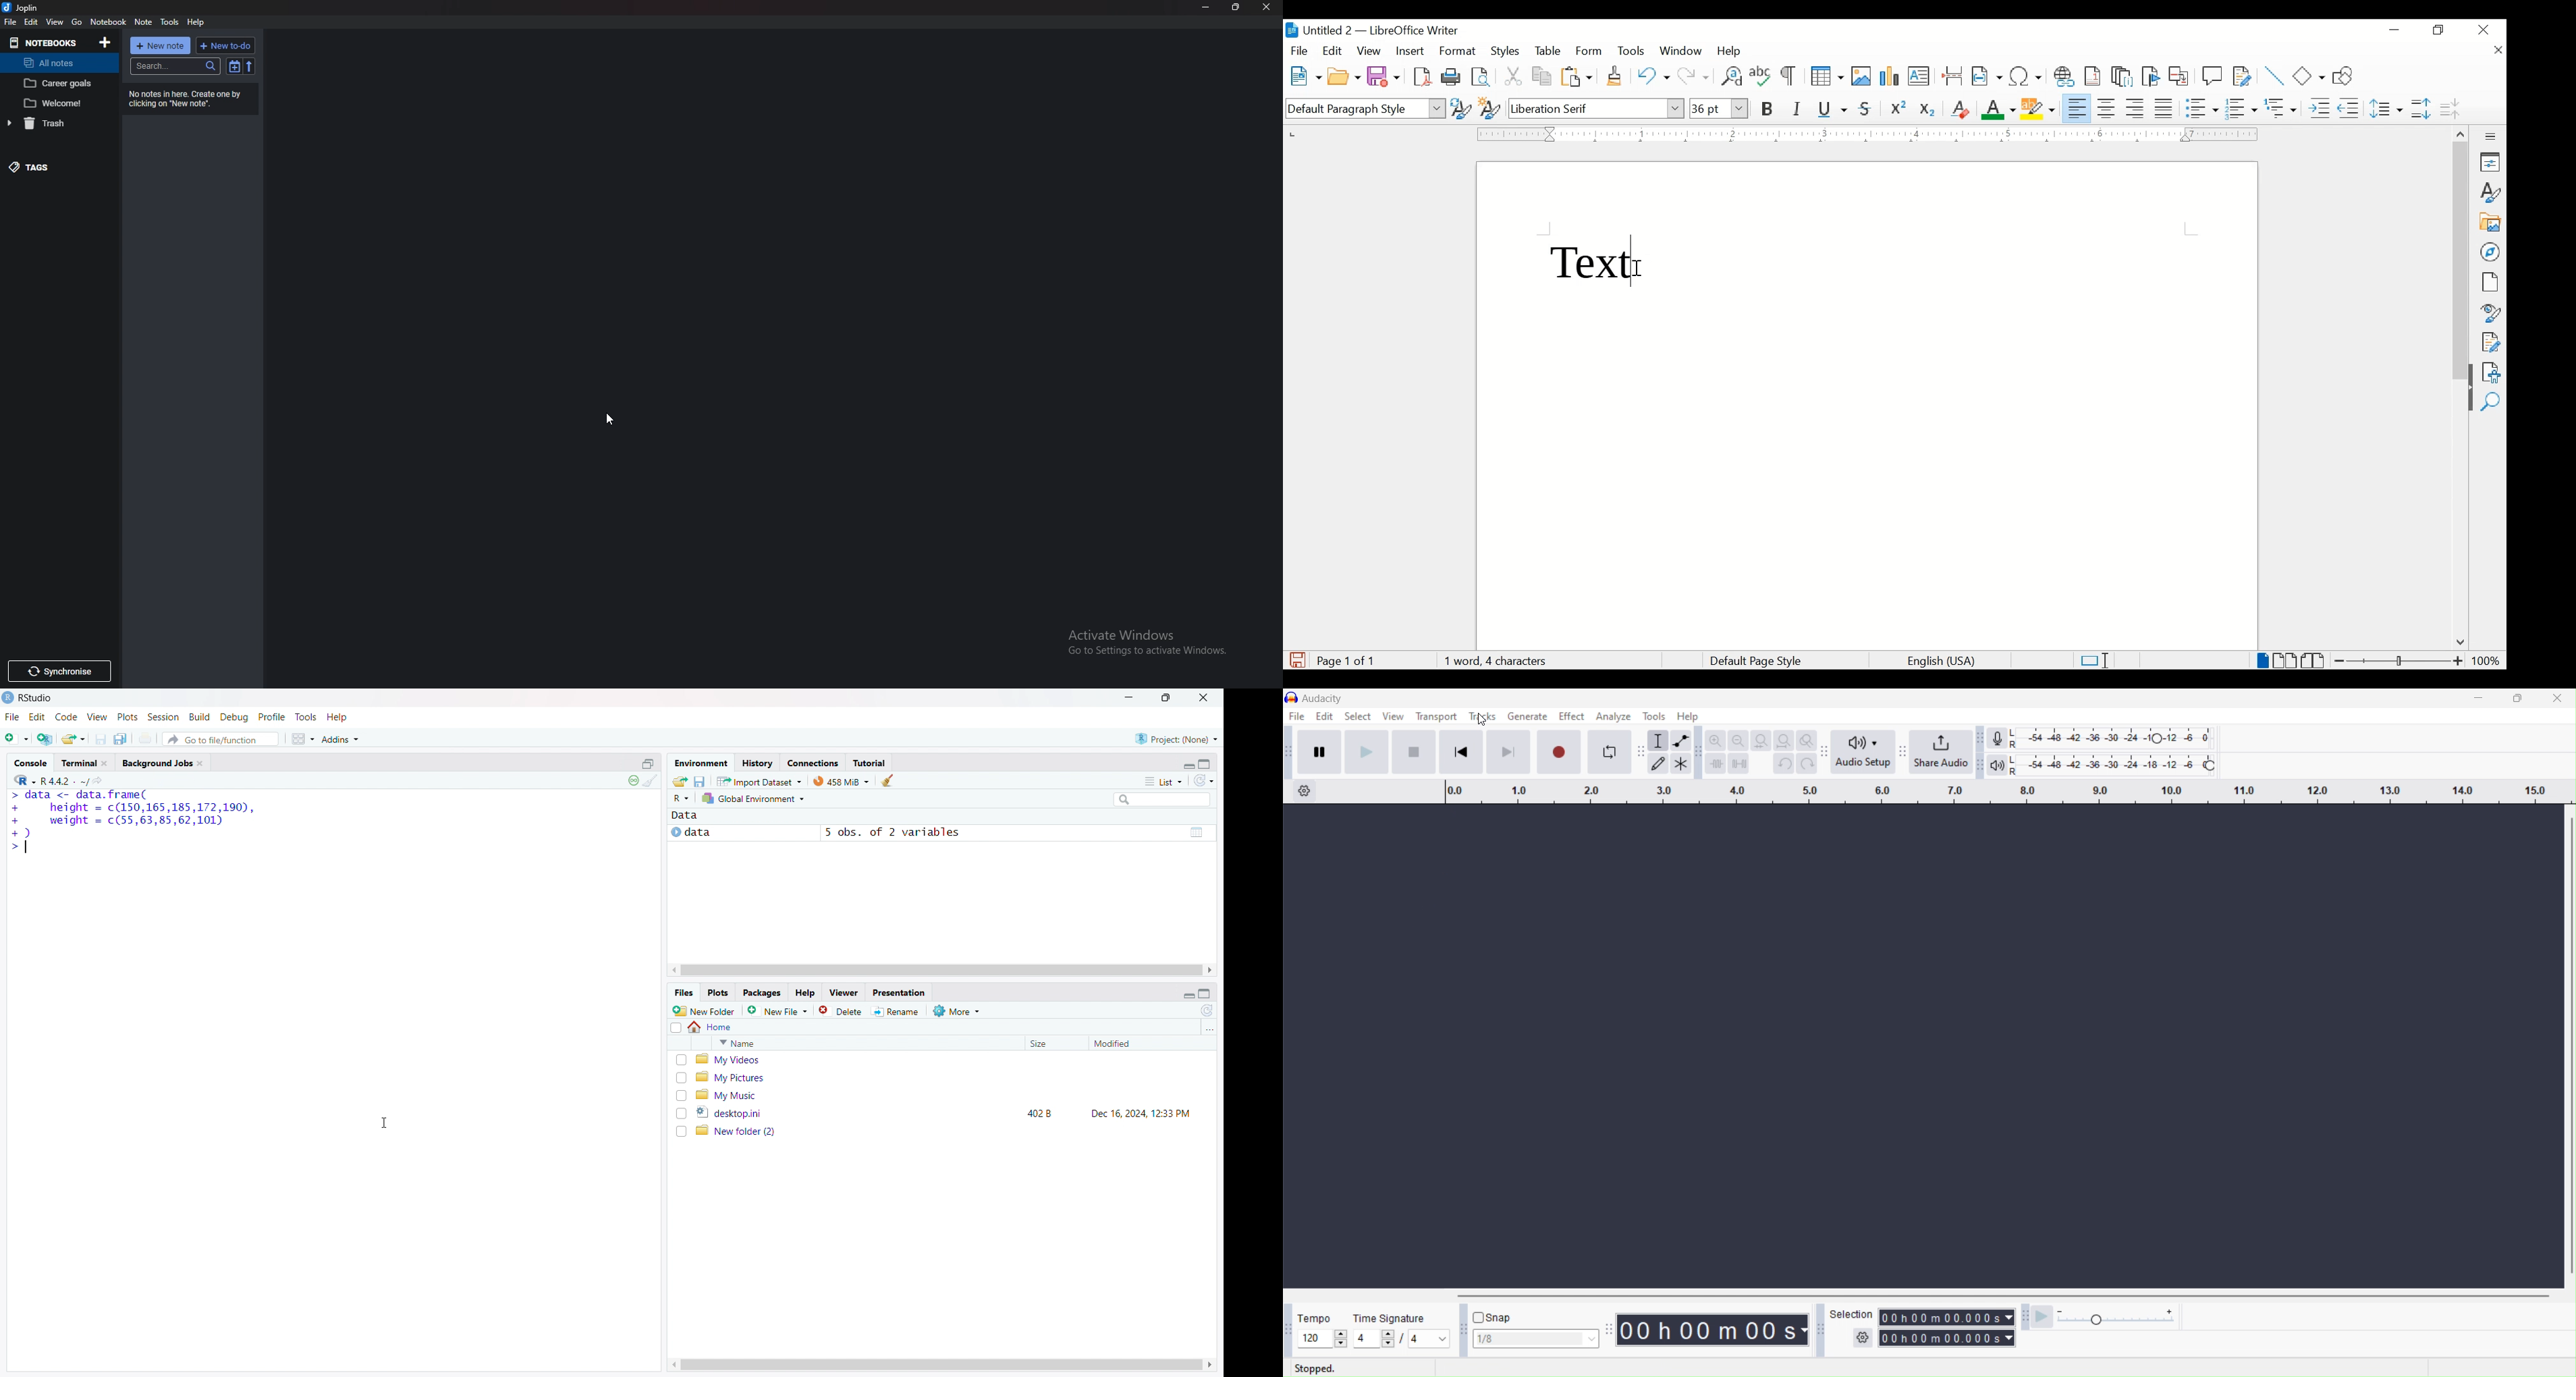 The image size is (2576, 1400). I want to click on add new folder, so click(704, 1010).